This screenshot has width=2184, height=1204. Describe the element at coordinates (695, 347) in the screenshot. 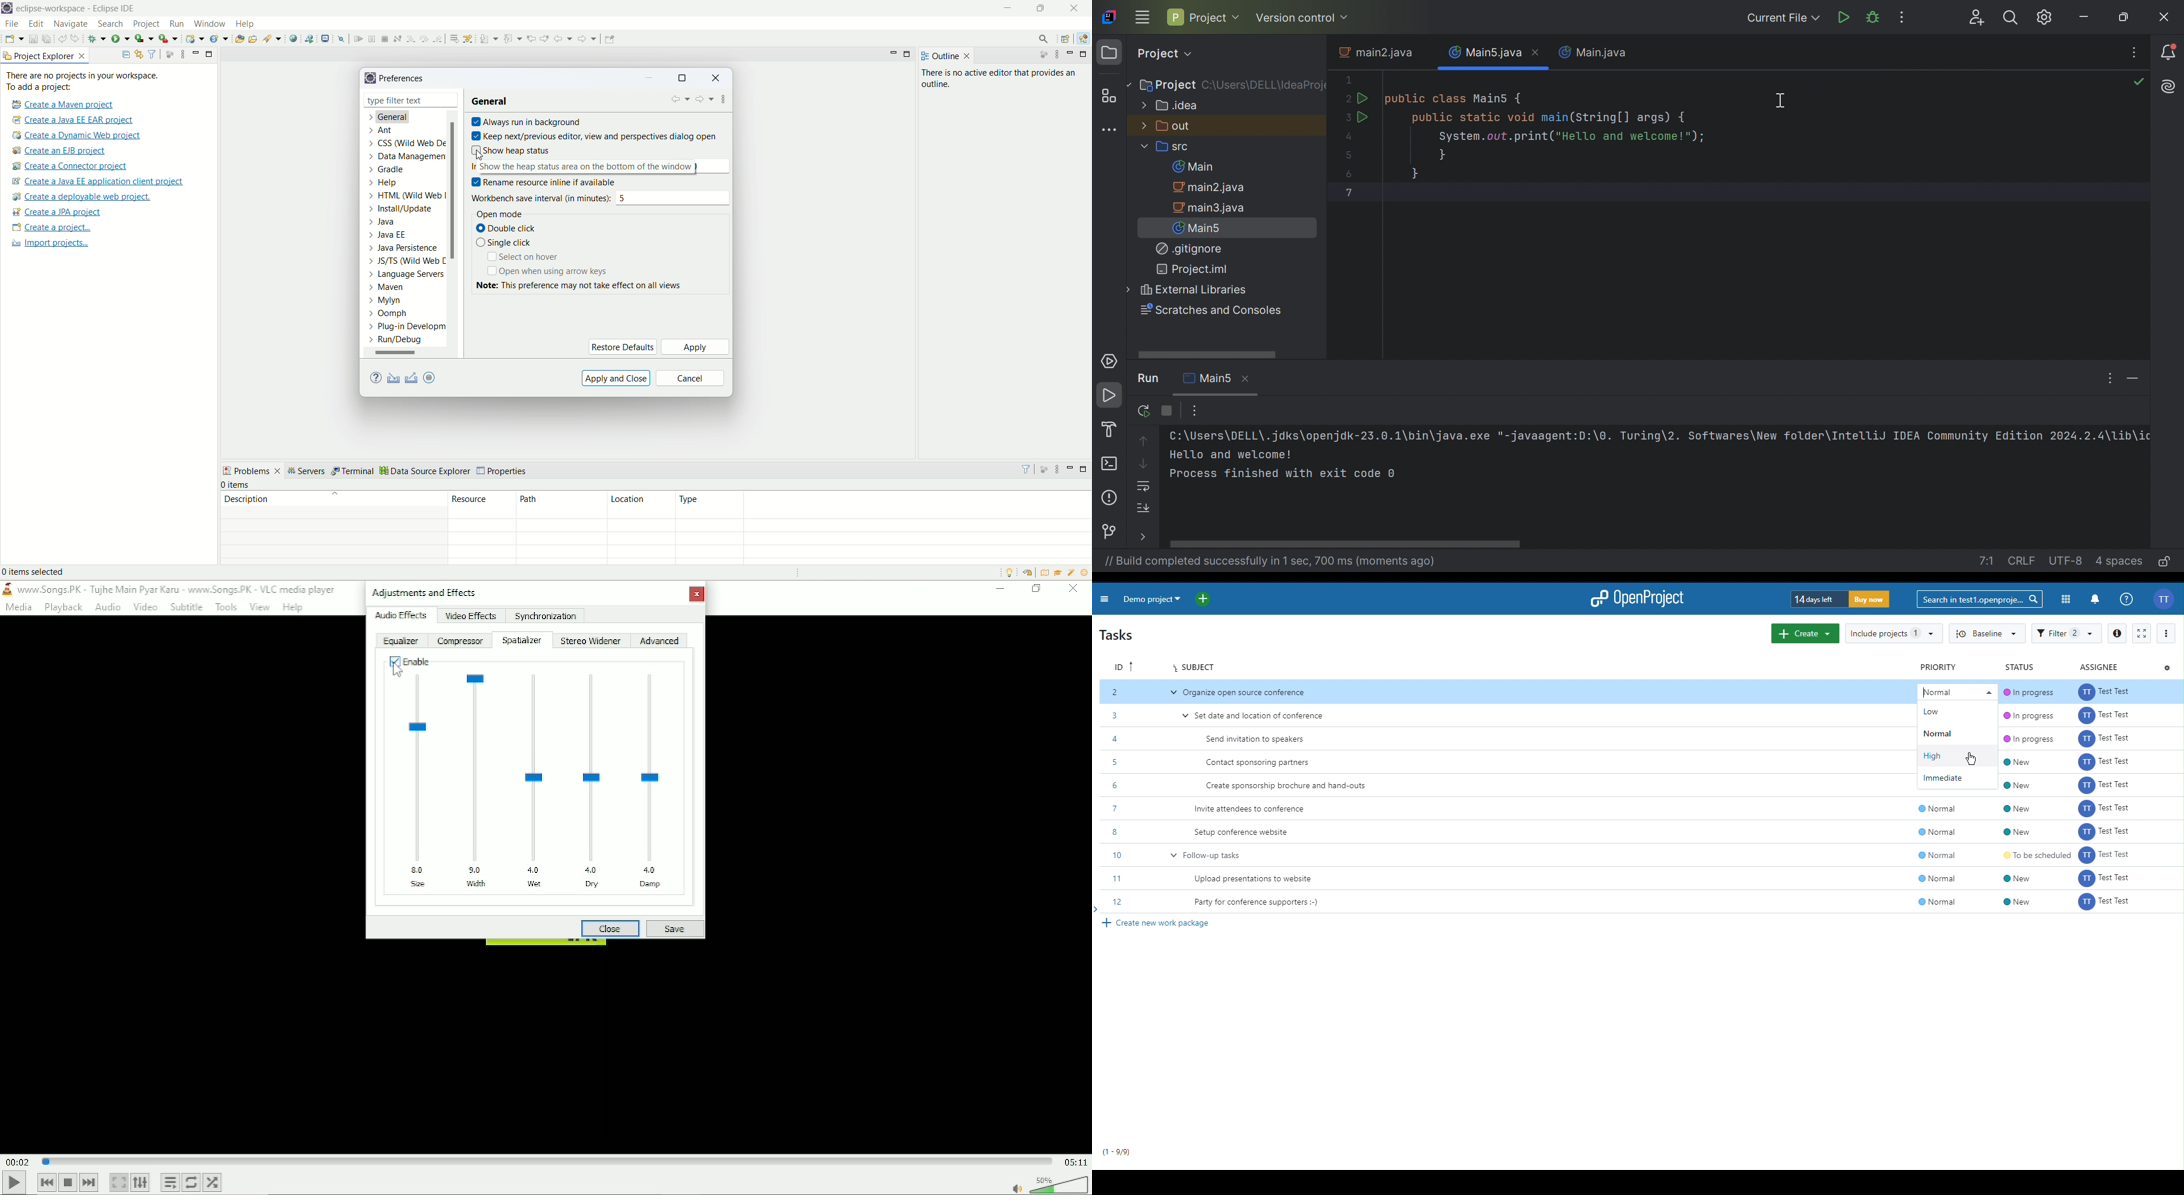

I see `apply` at that location.